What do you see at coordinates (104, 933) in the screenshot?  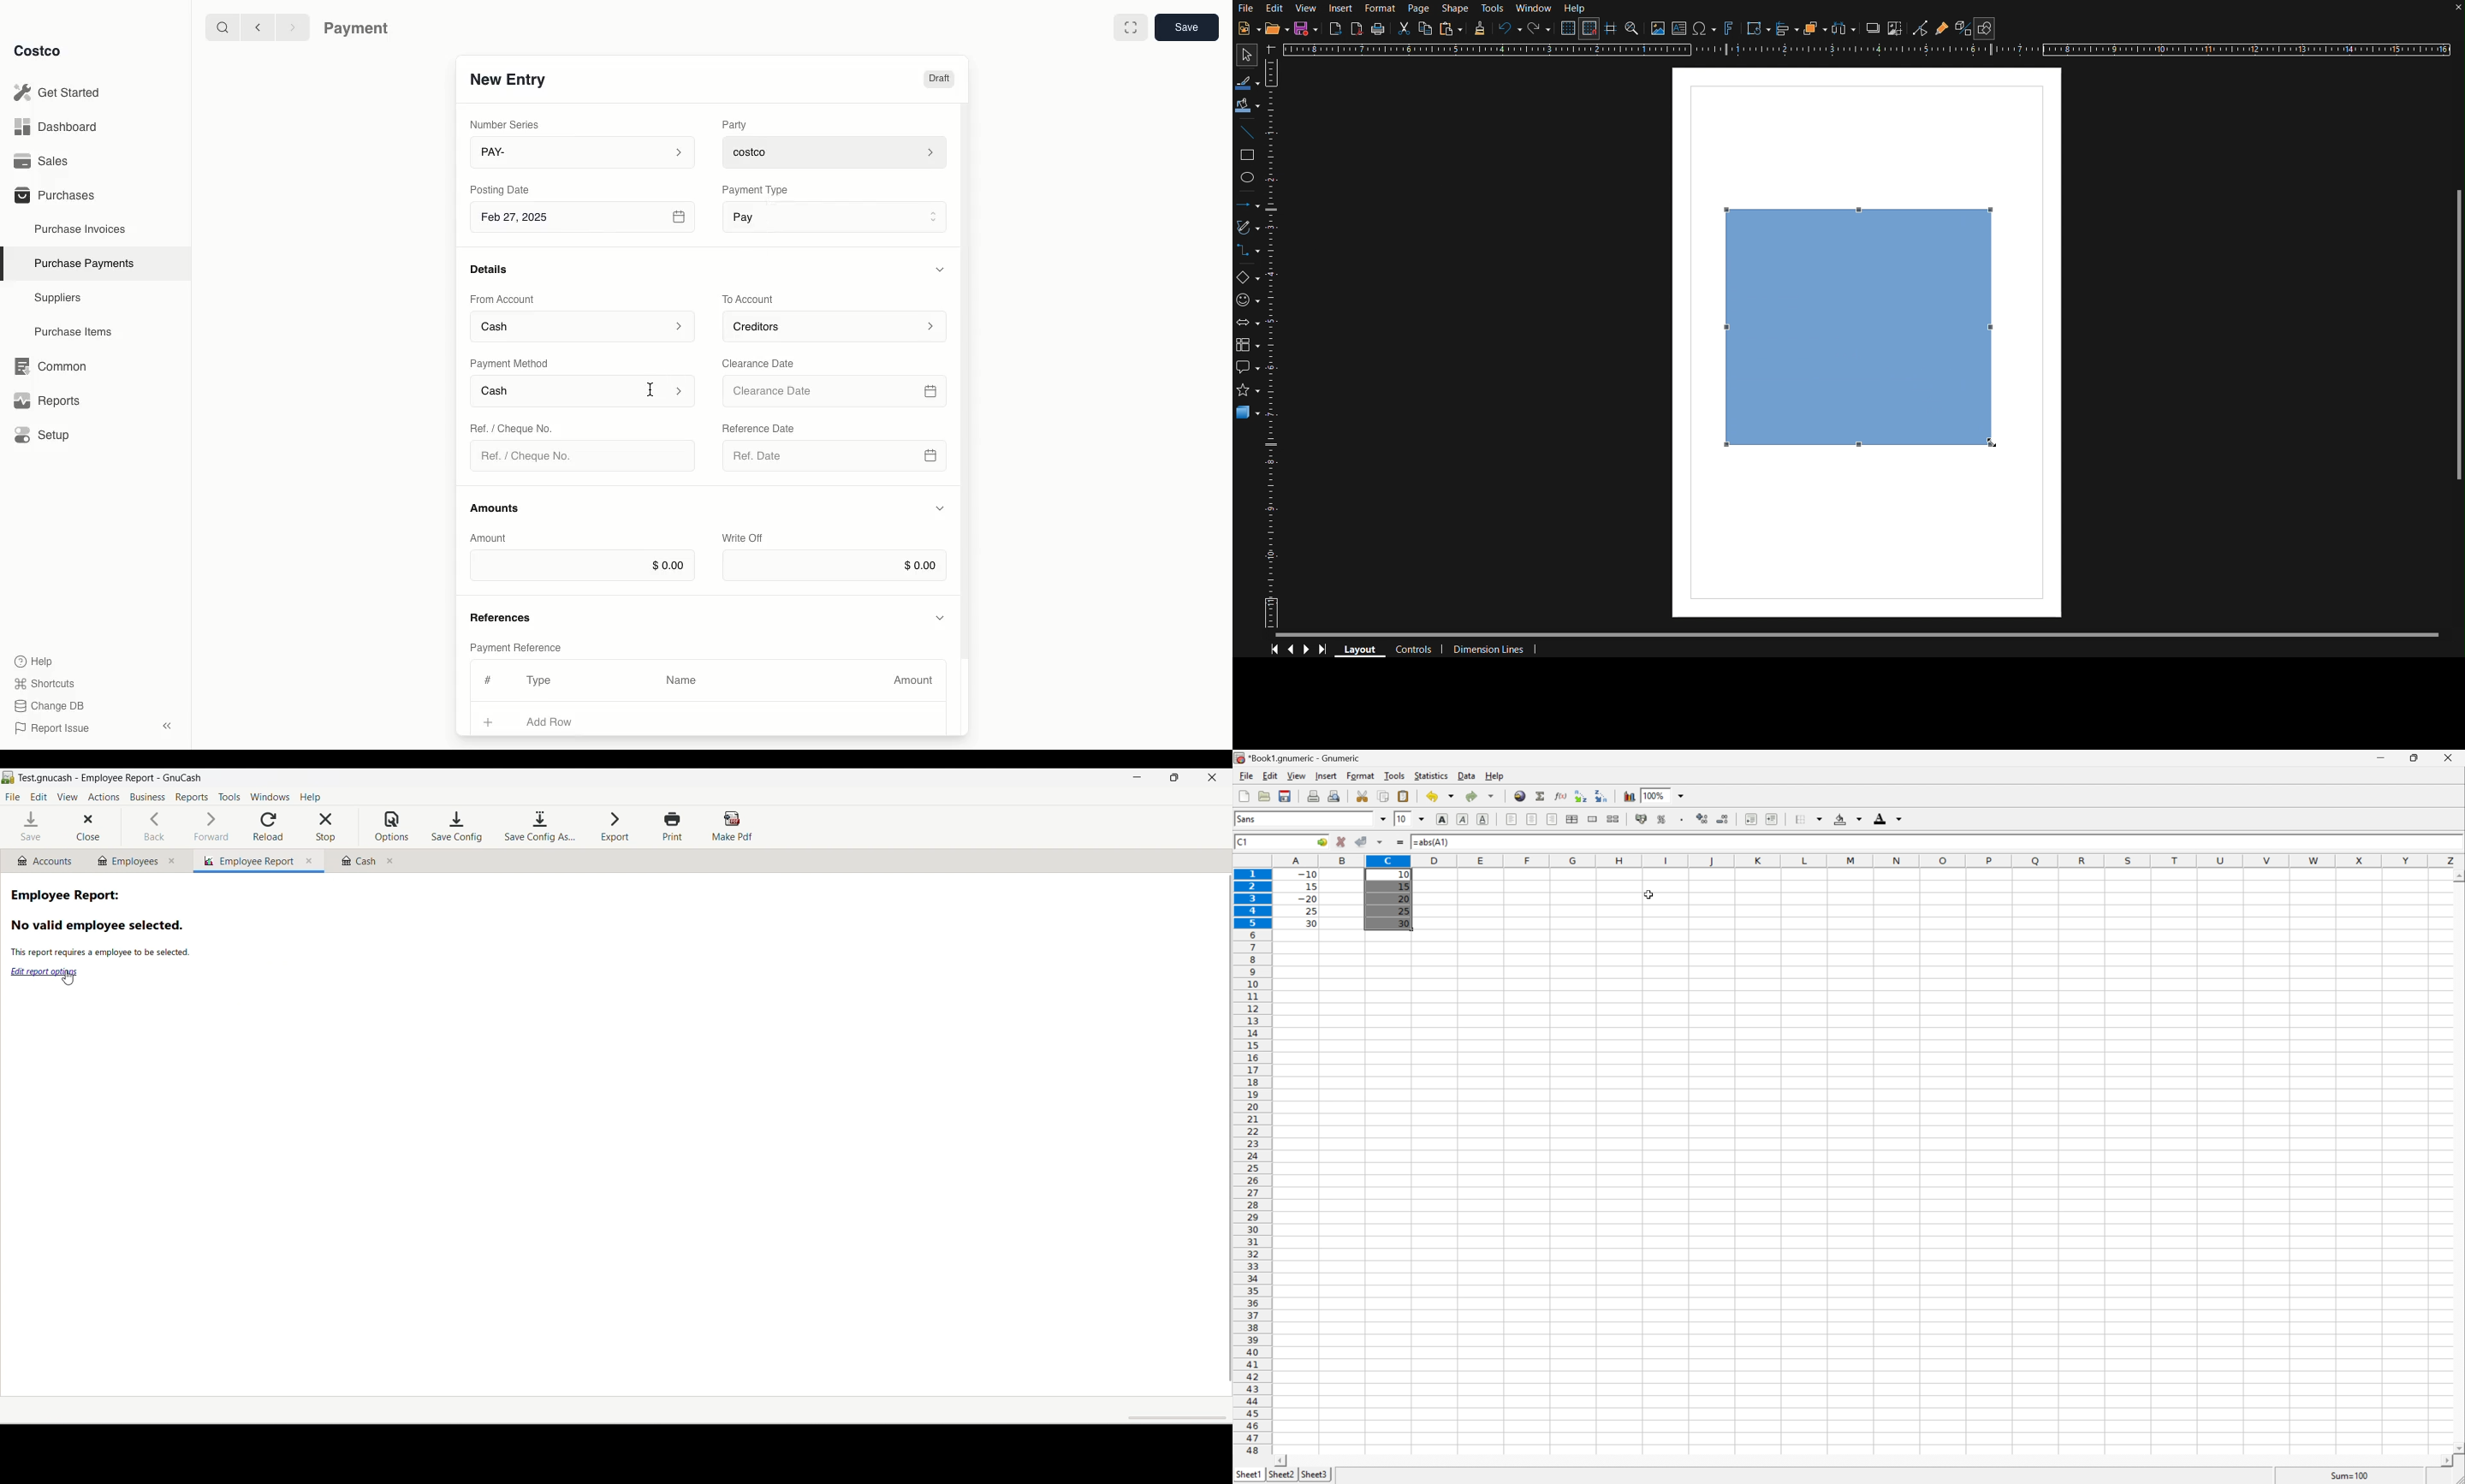 I see `Information related to employee report` at bounding box center [104, 933].